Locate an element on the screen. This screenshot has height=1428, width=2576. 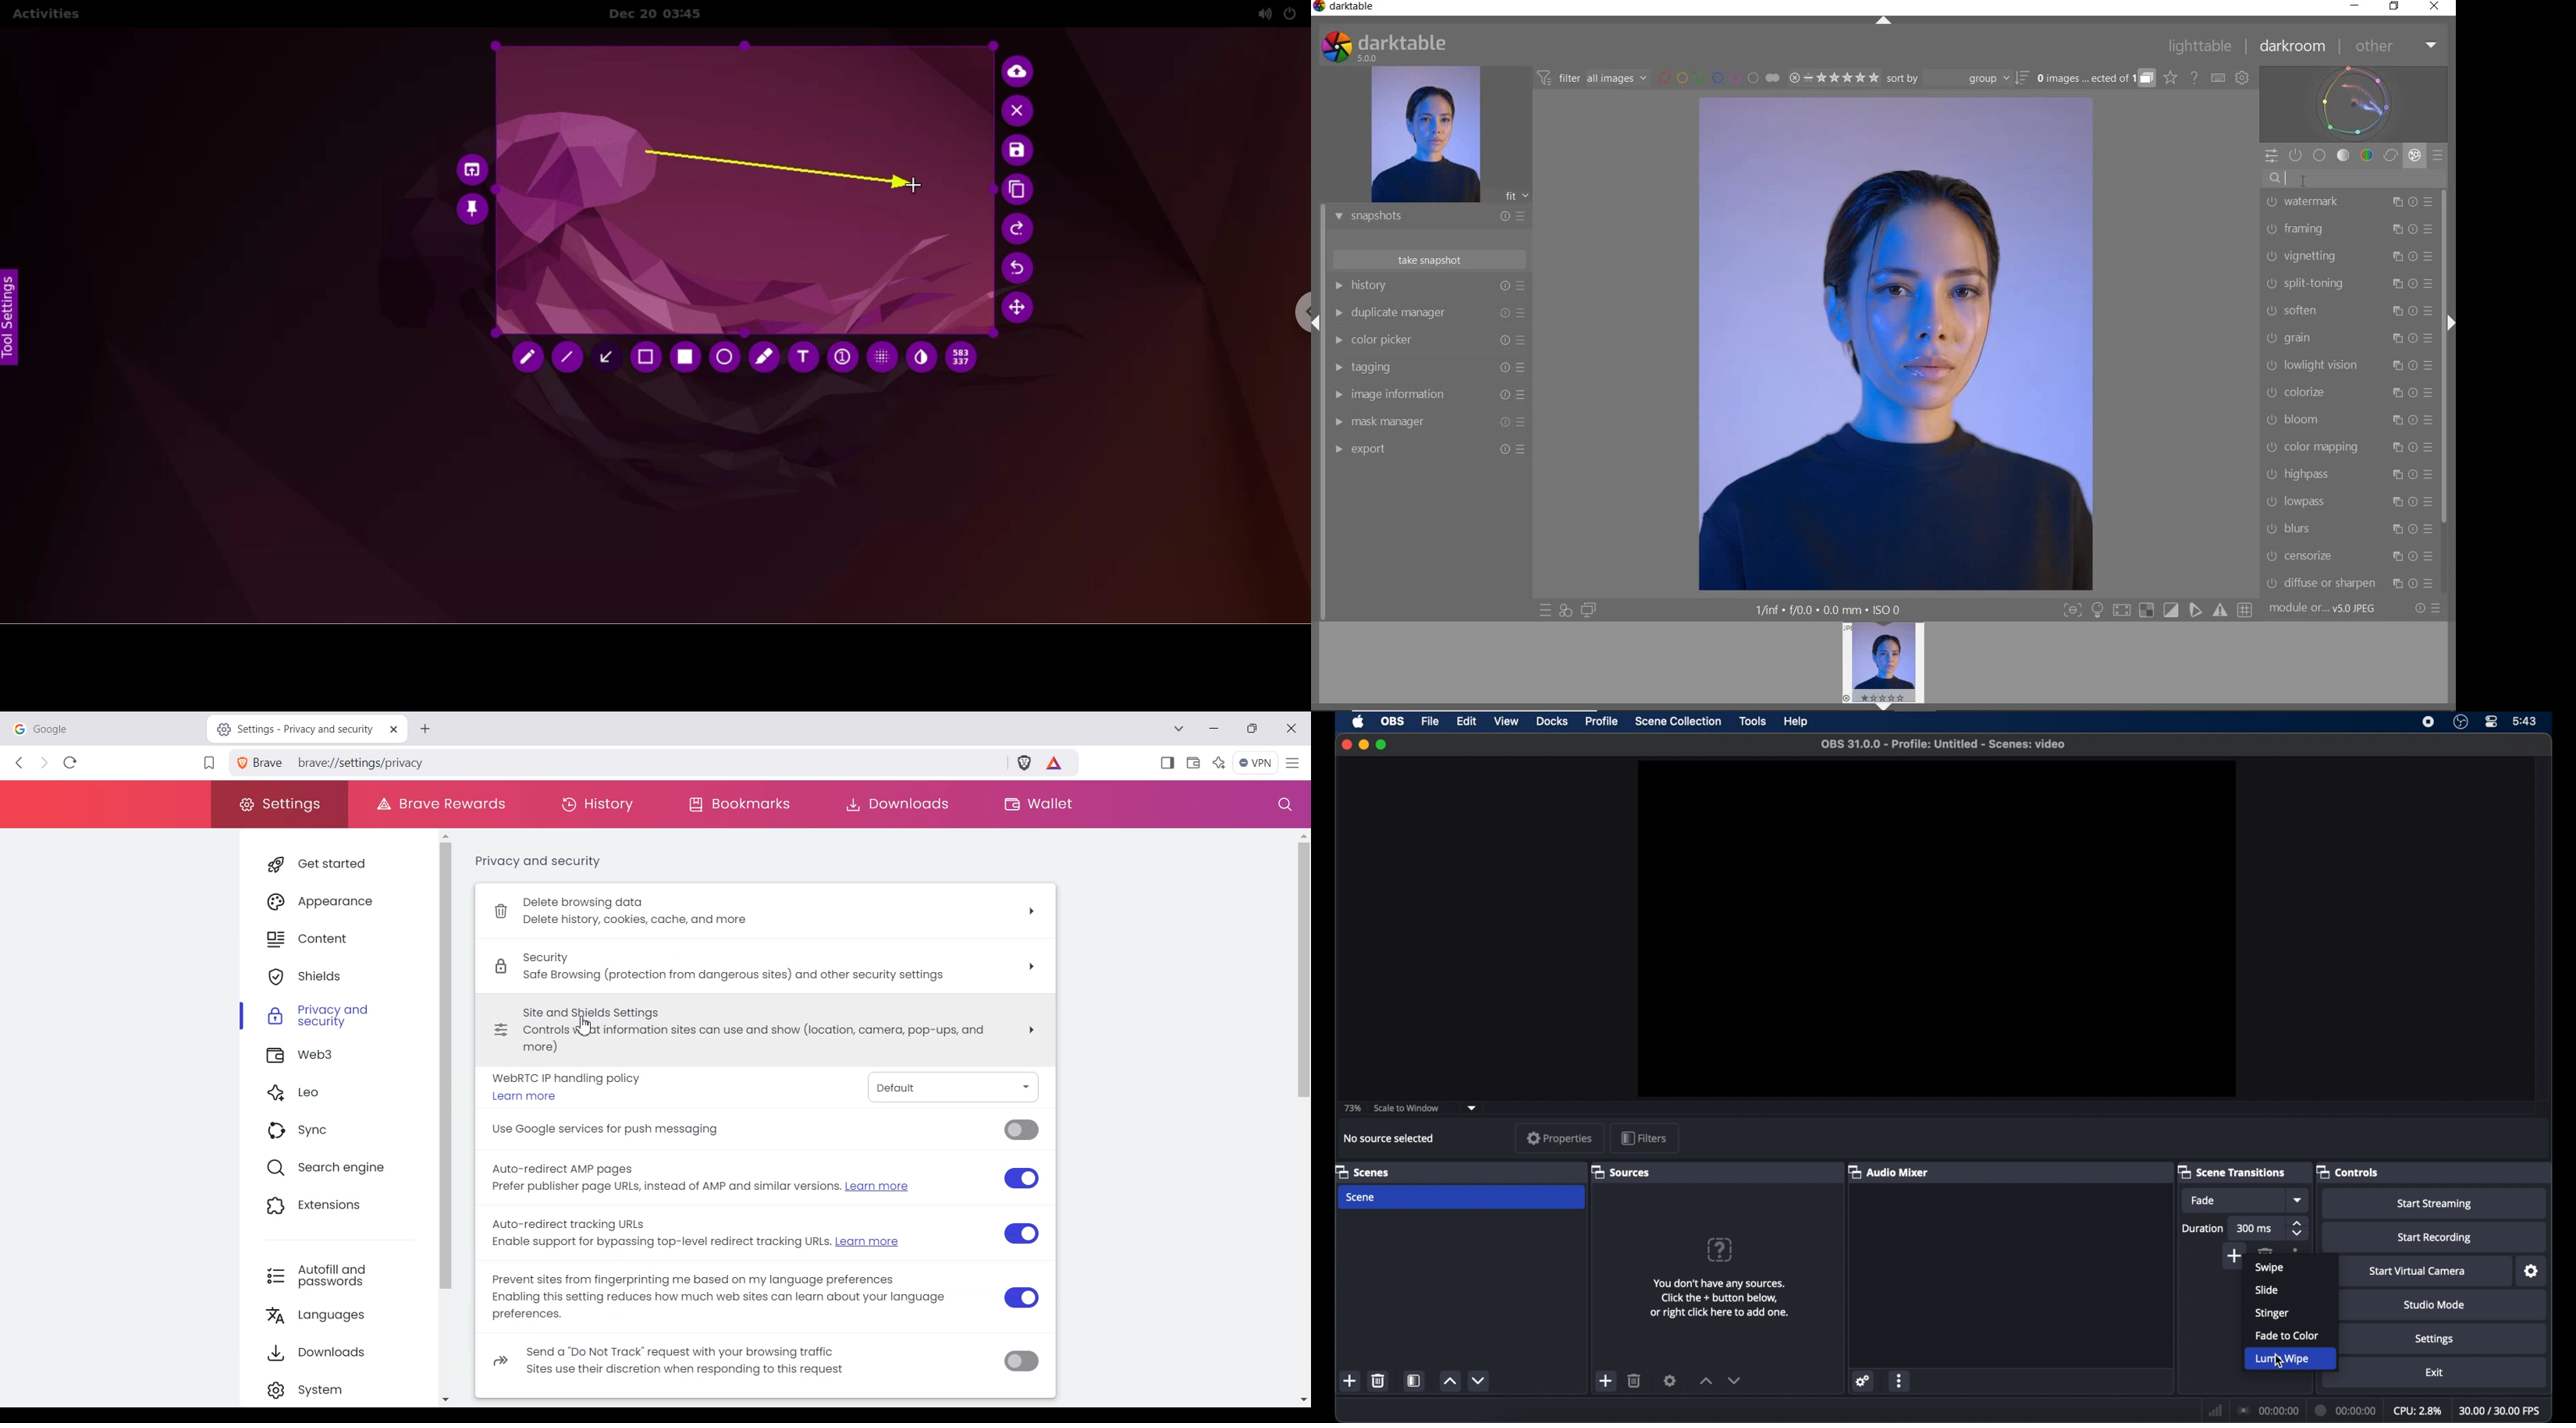
SELECTED IMAGE is located at coordinates (1895, 343).